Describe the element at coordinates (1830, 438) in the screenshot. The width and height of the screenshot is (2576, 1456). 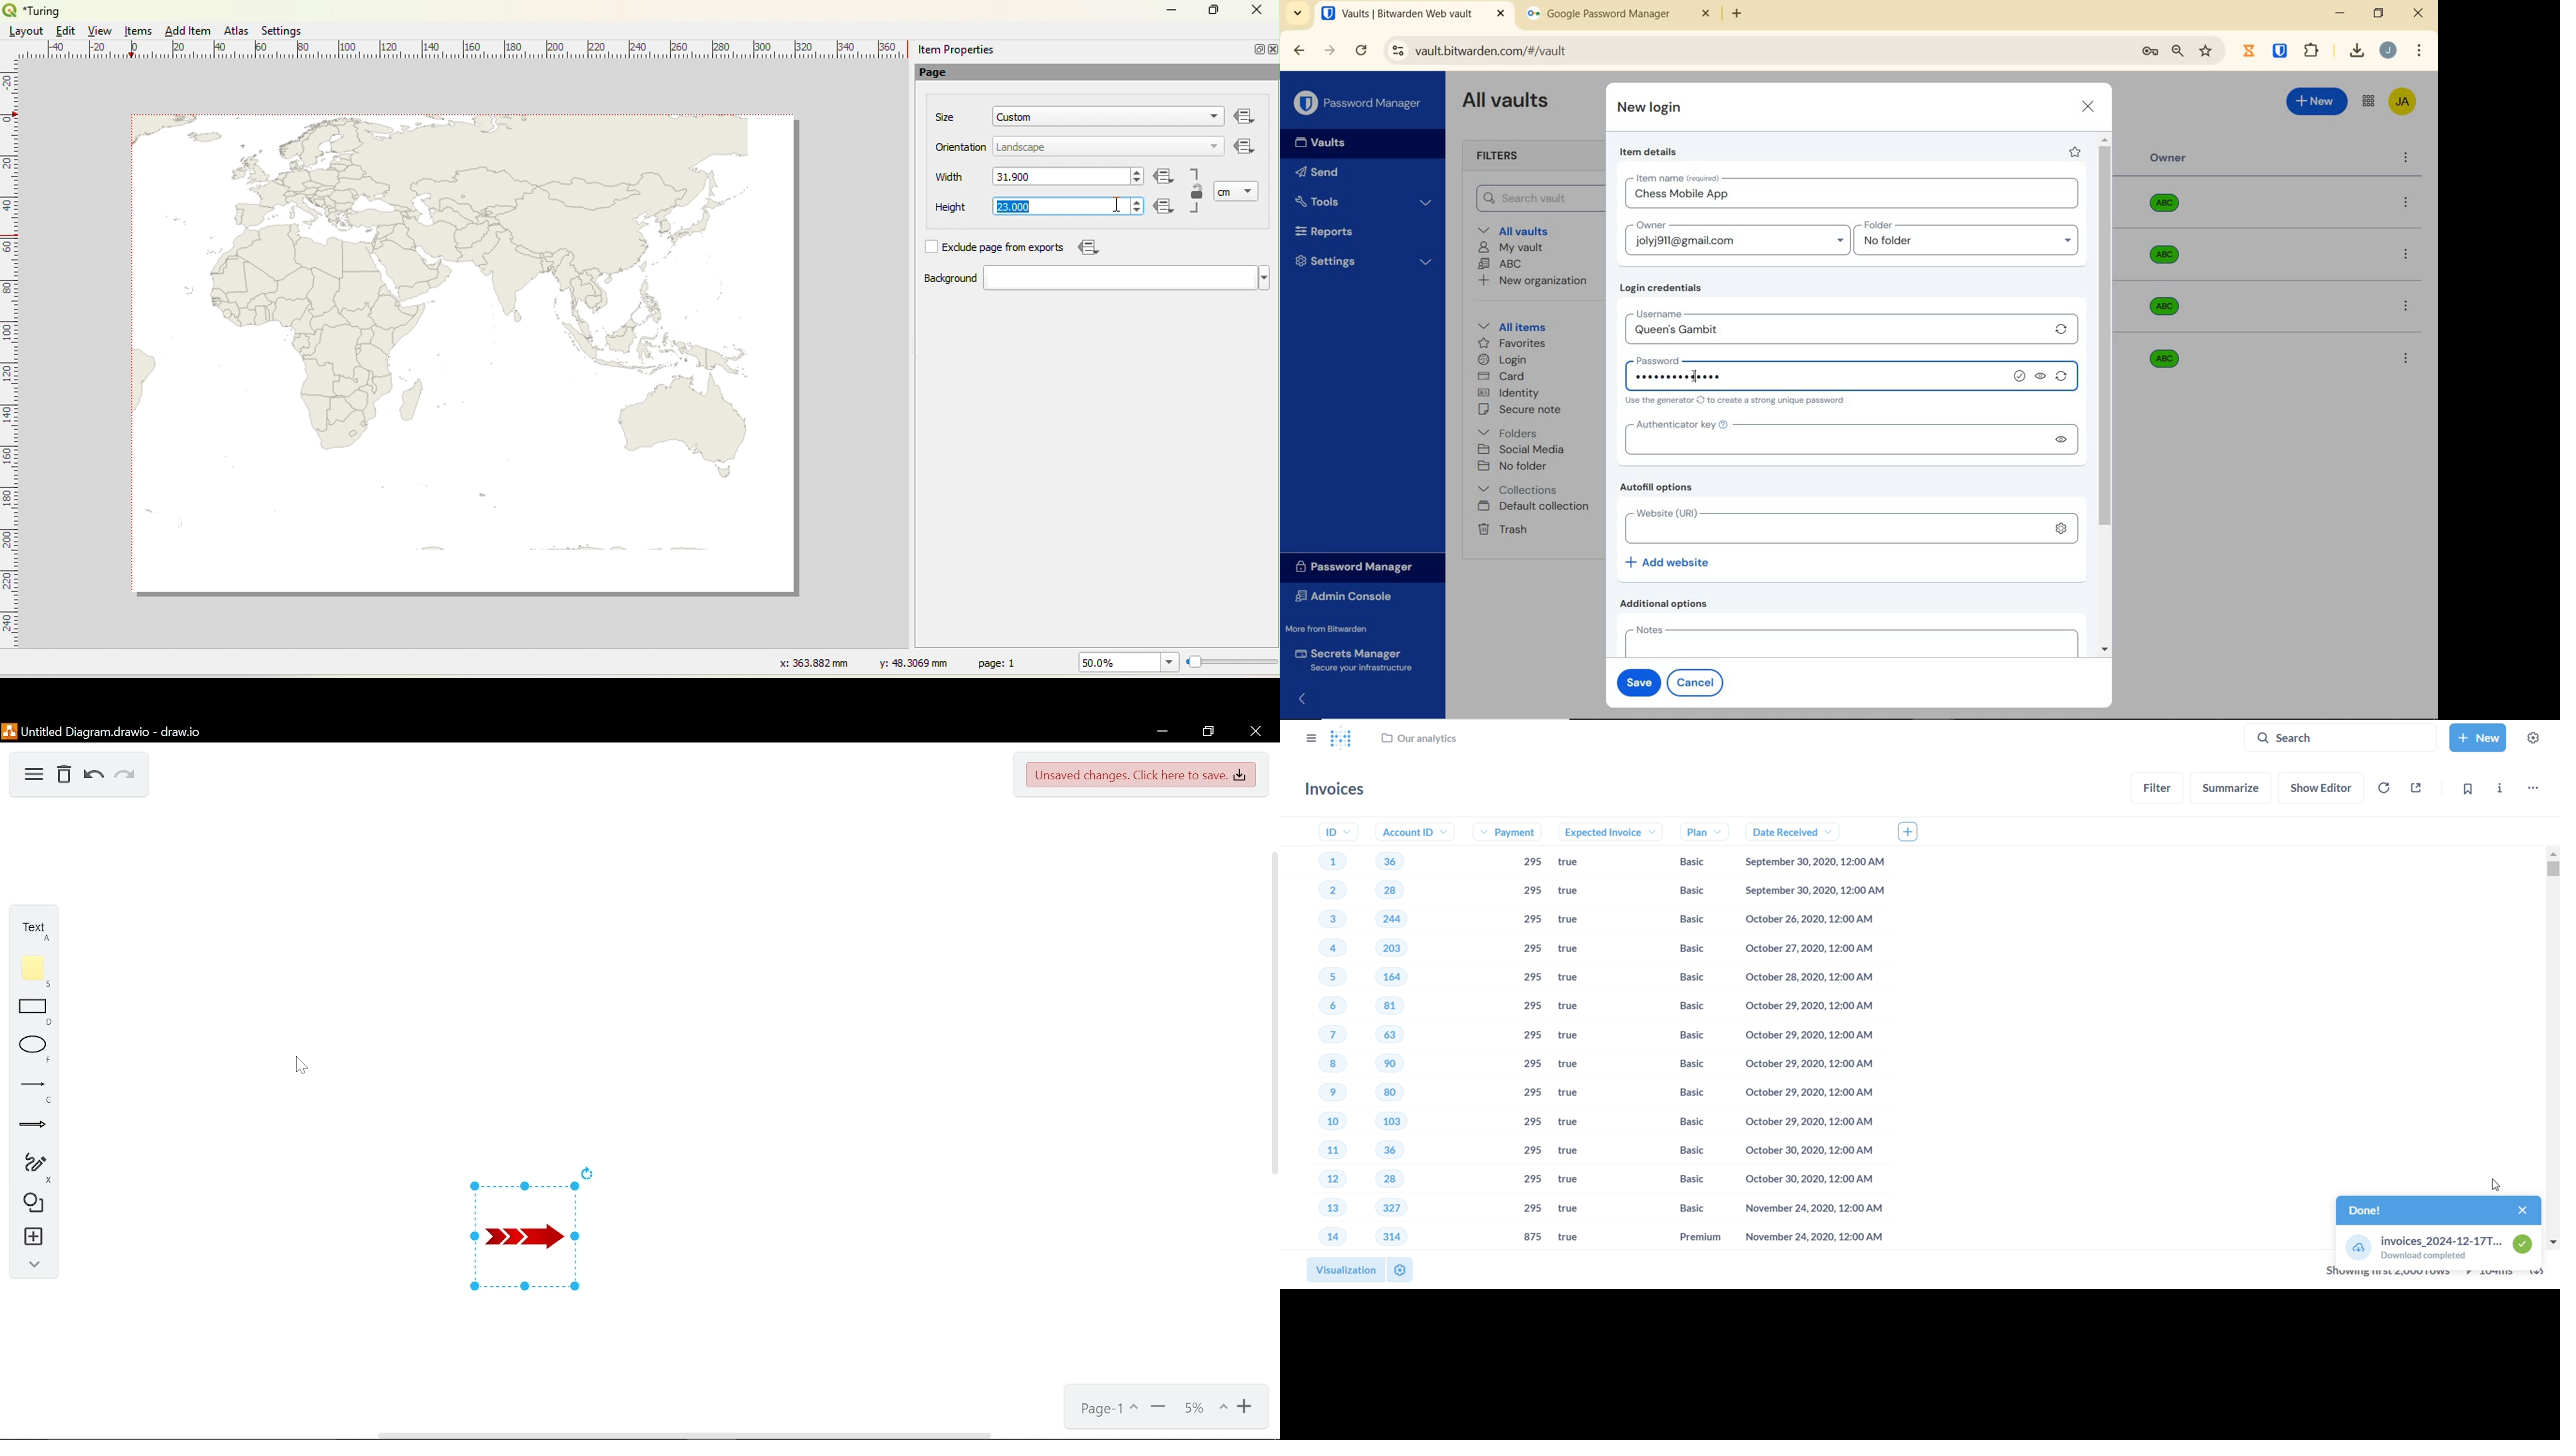
I see `Authenticator key` at that location.